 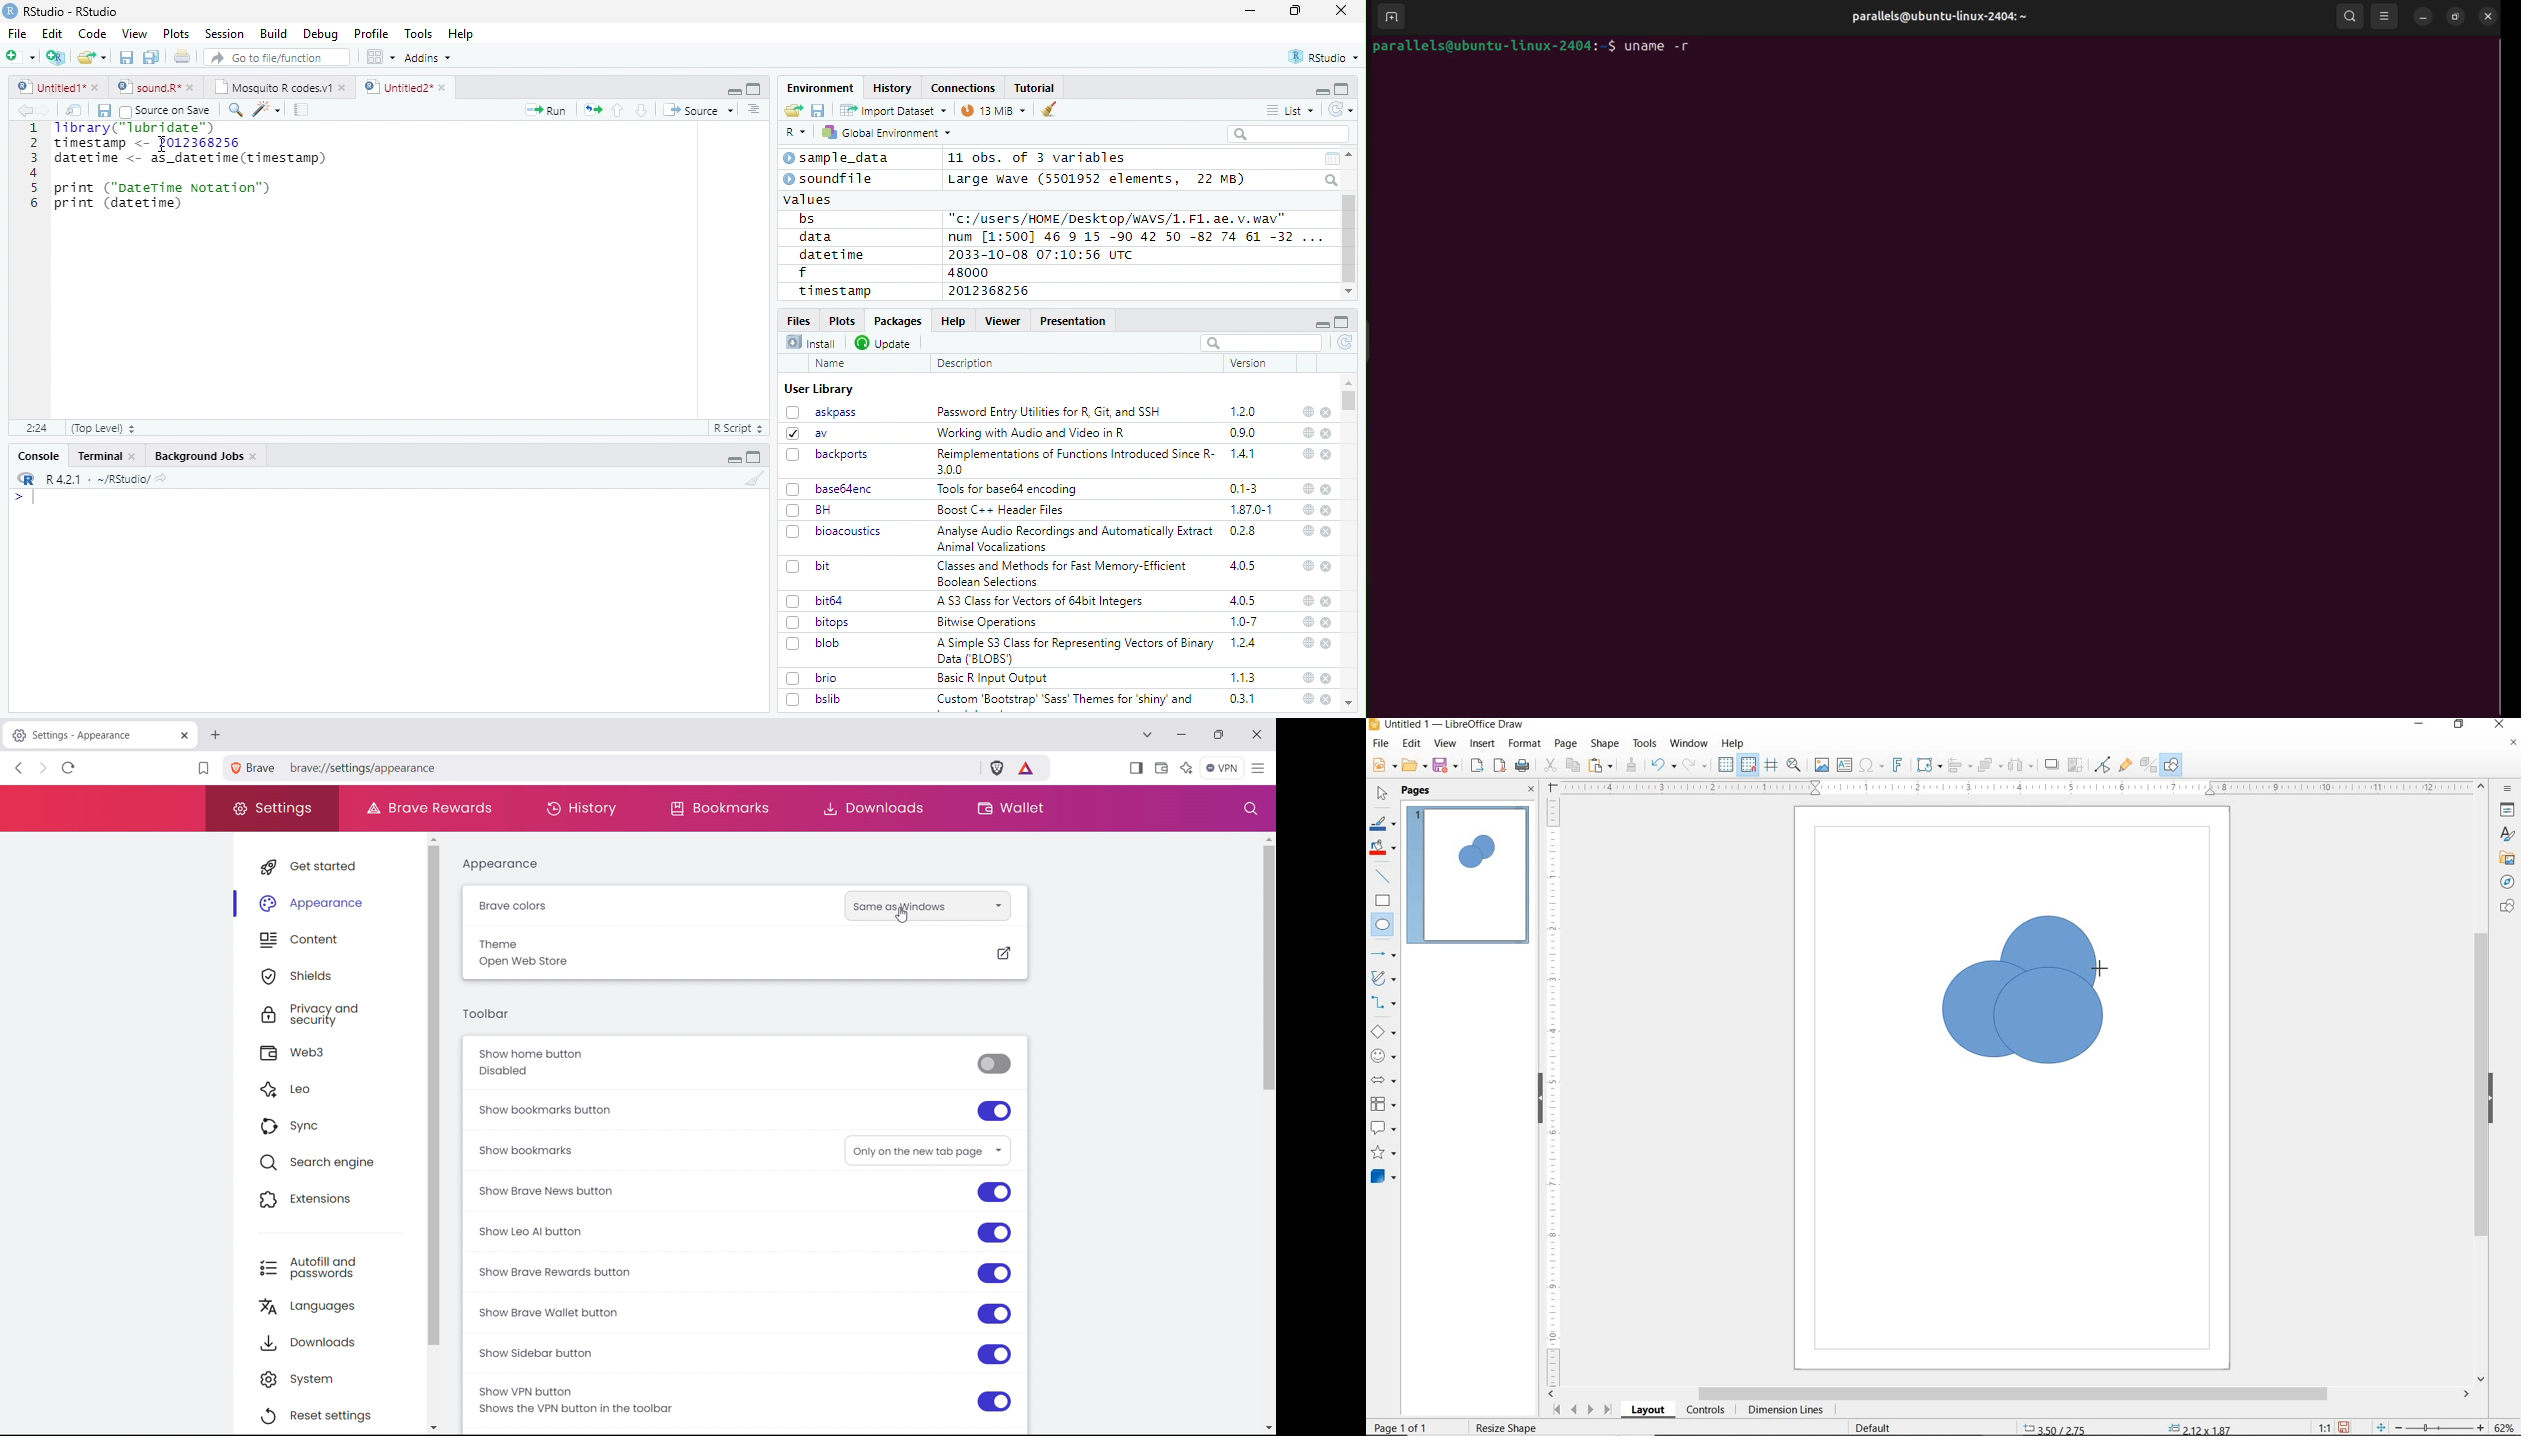 I want to click on NAVIGATOR, so click(x=2504, y=882).